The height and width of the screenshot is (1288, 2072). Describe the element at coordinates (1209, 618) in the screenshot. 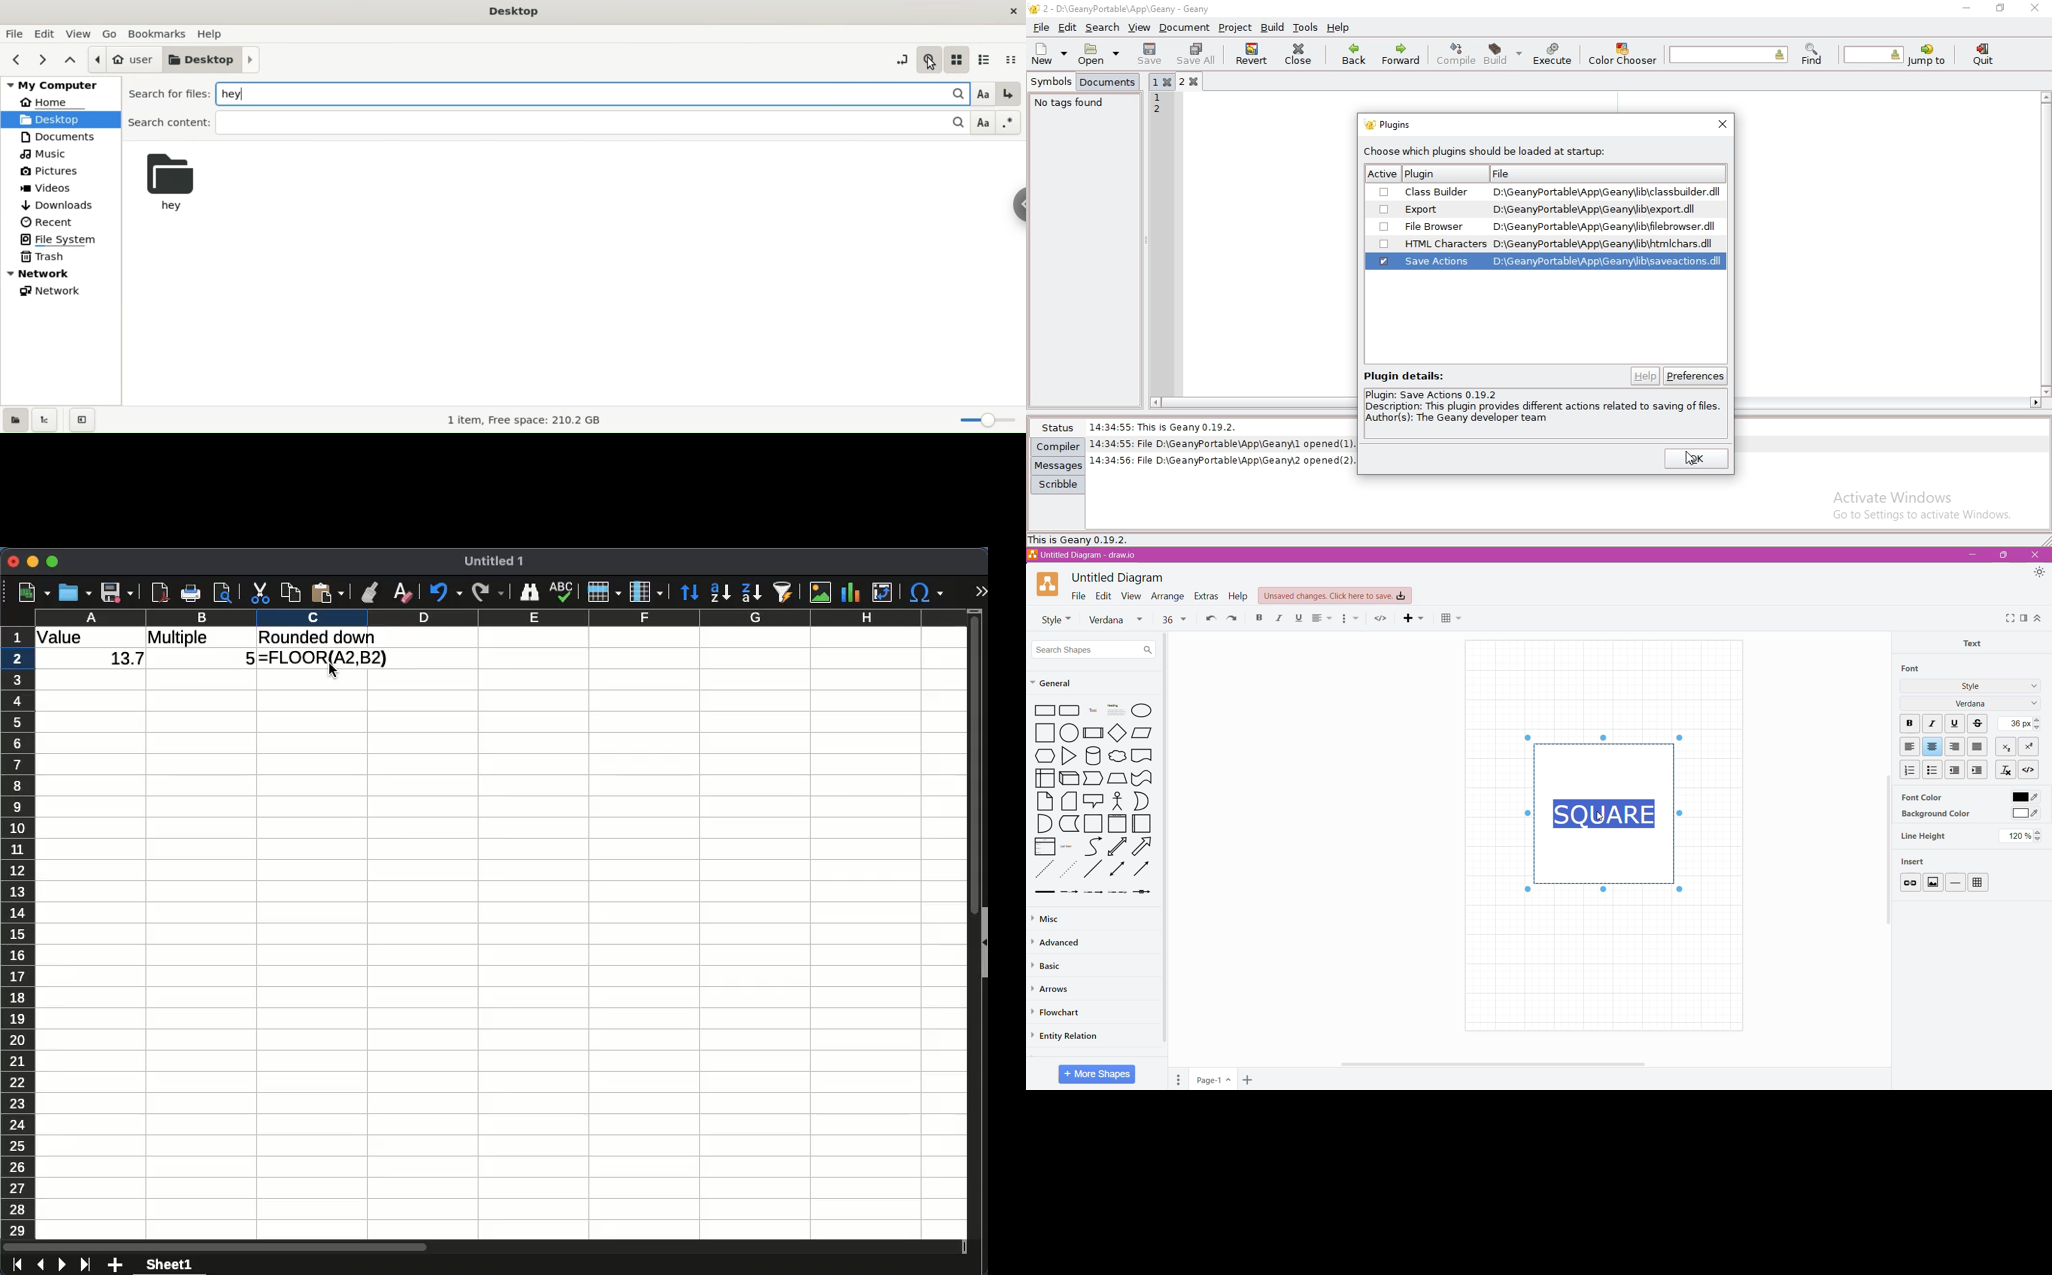

I see `Undo` at that location.